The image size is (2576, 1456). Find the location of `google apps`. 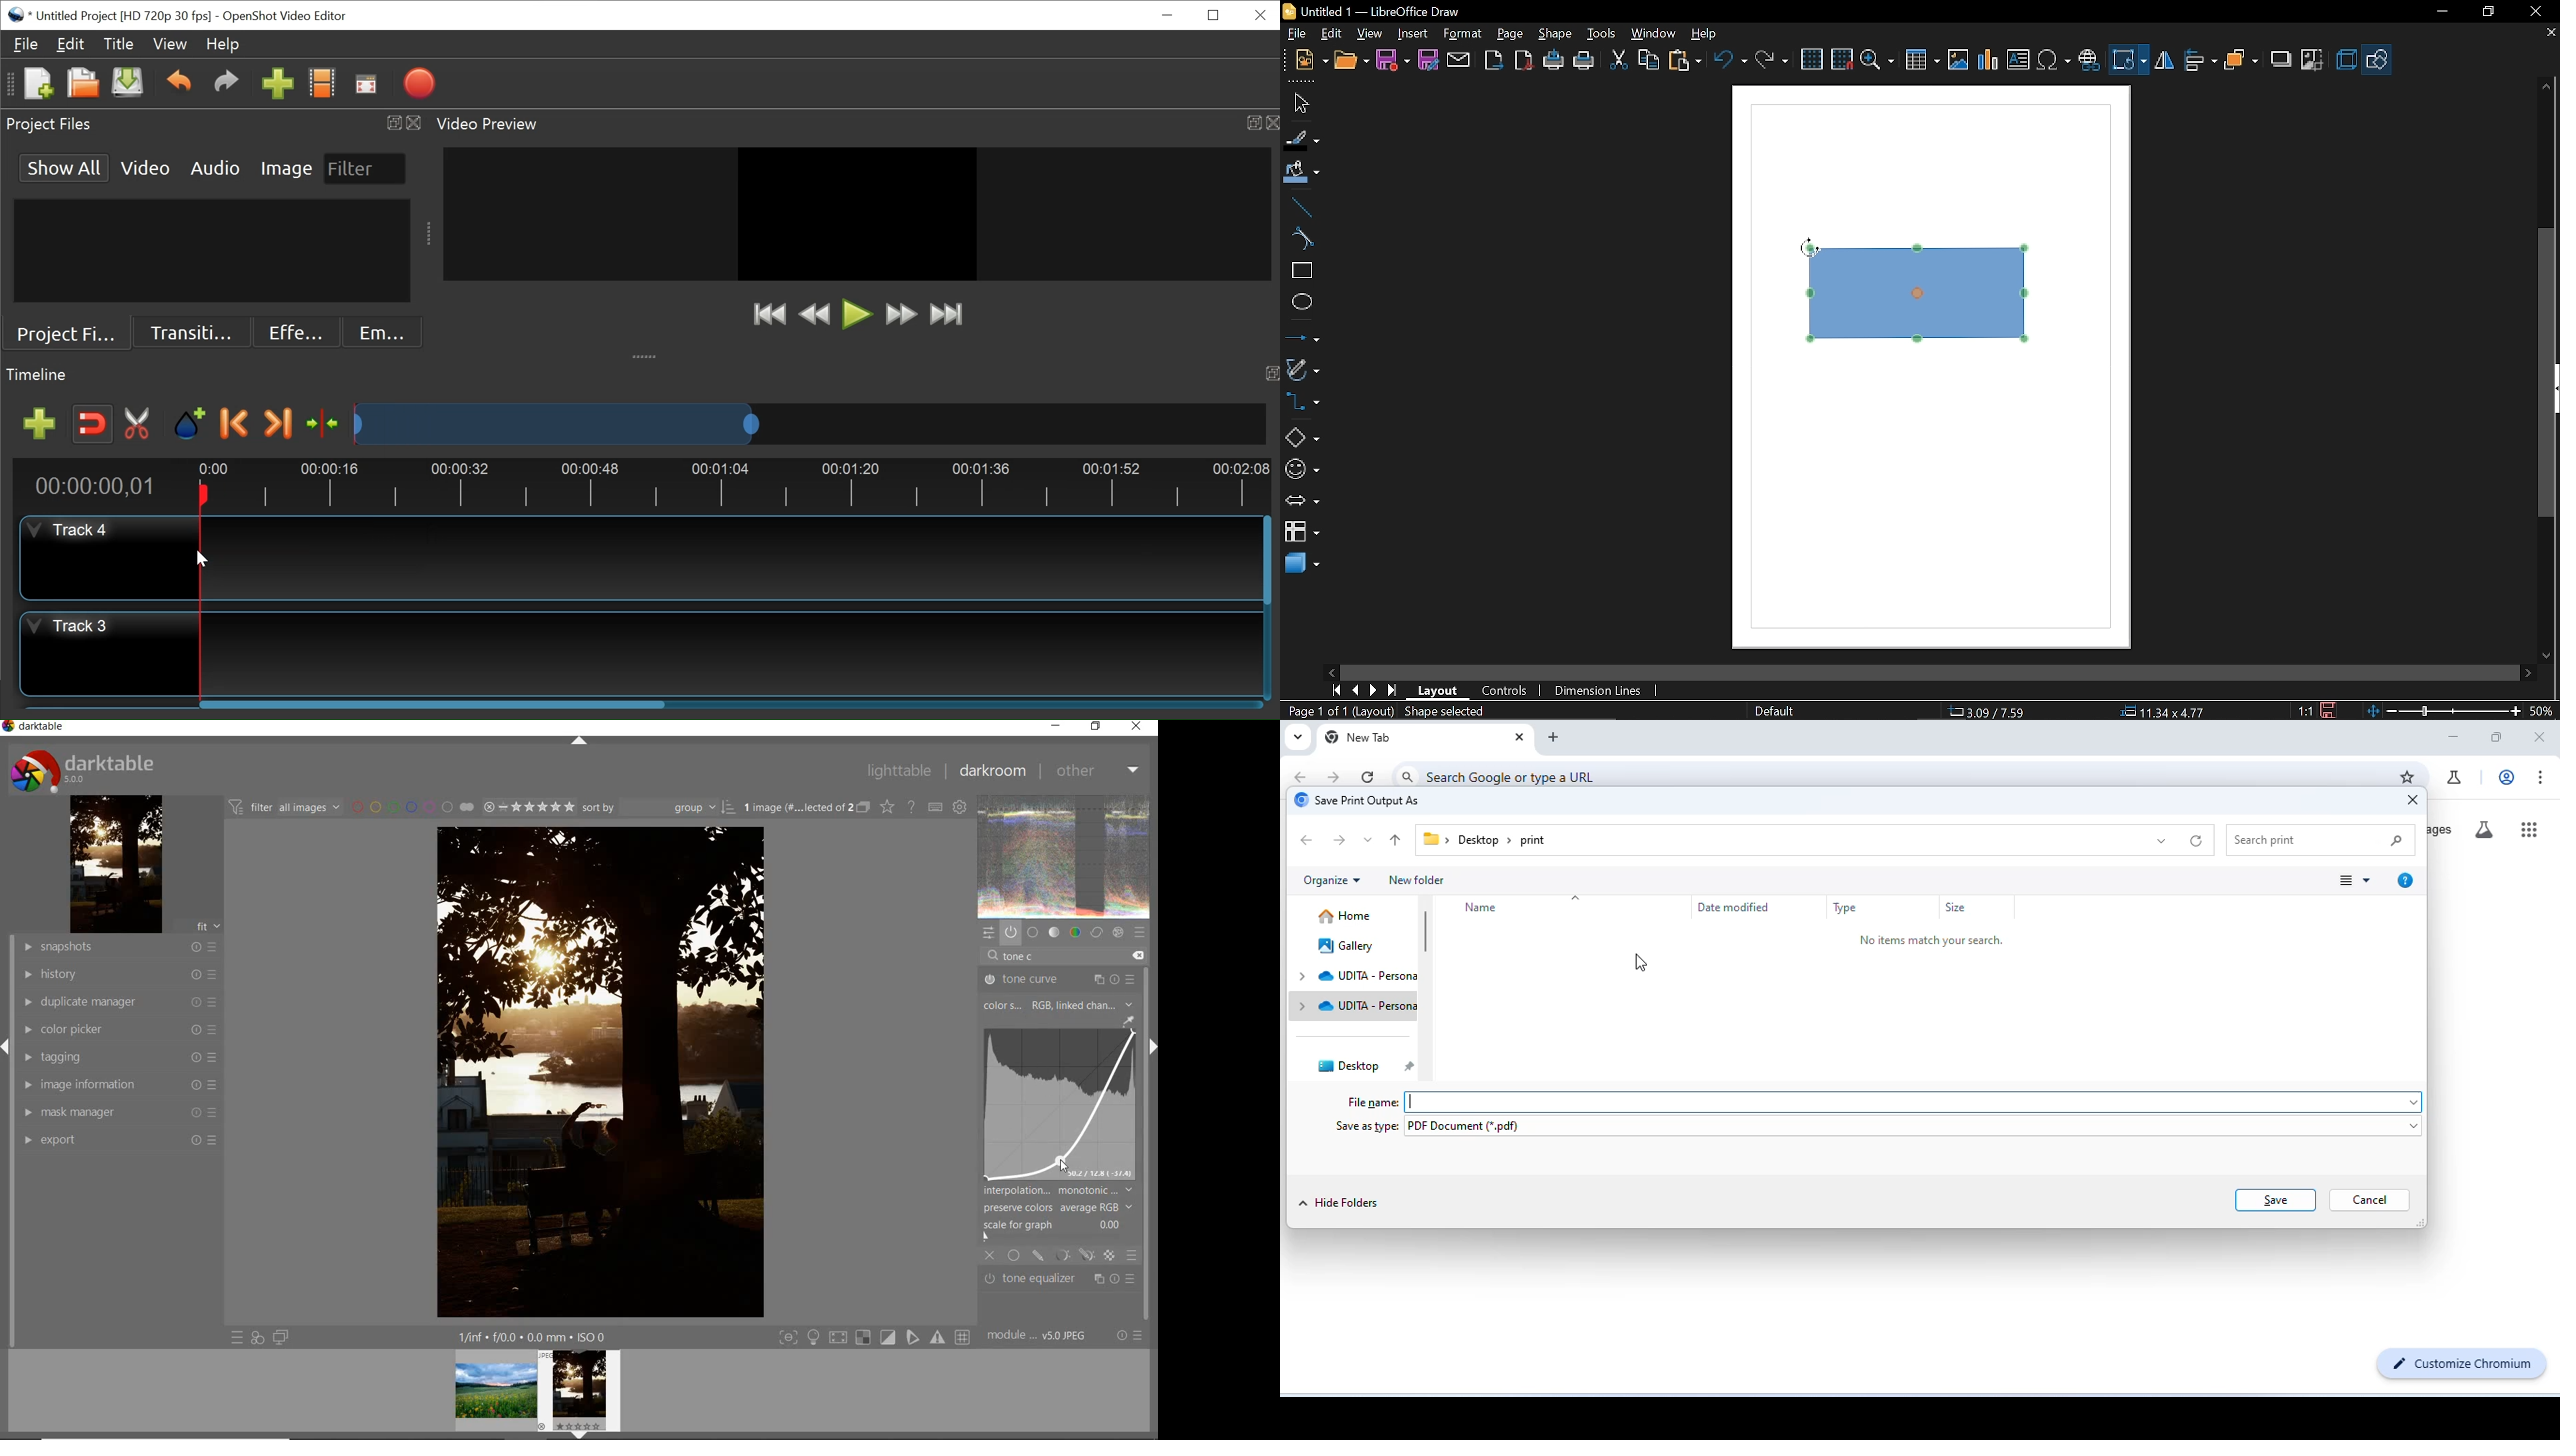

google apps is located at coordinates (2530, 828).